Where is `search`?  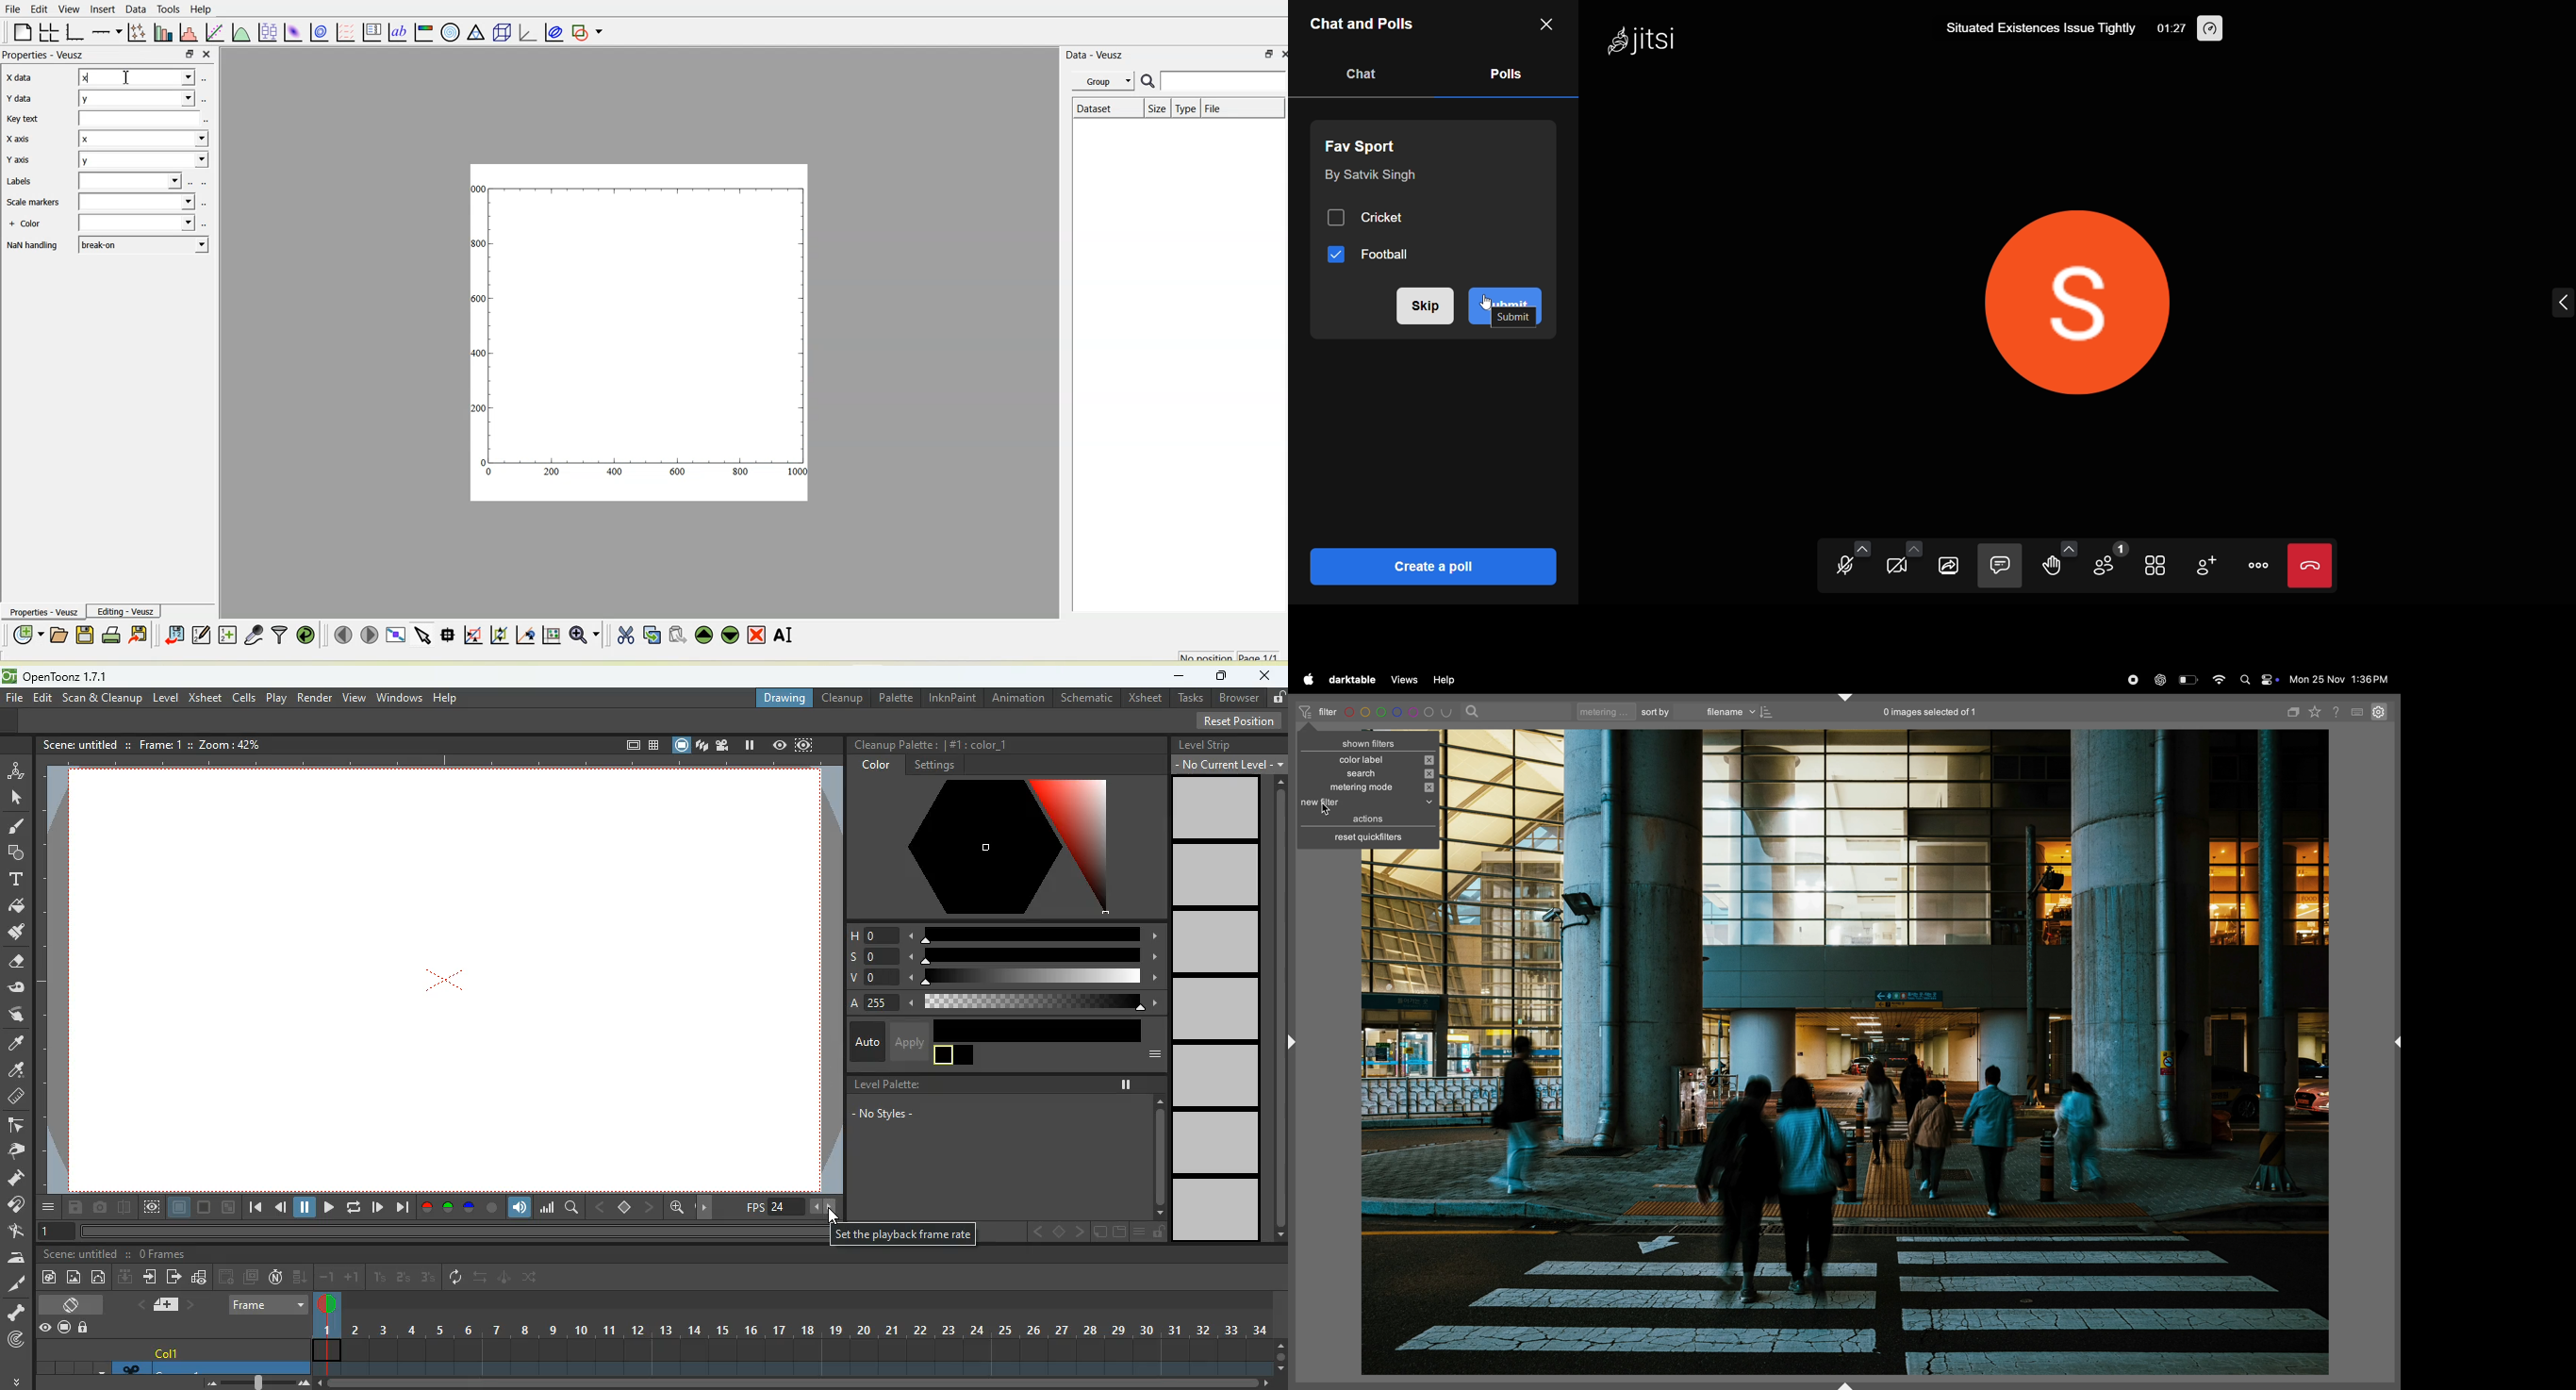
search is located at coordinates (575, 1208).